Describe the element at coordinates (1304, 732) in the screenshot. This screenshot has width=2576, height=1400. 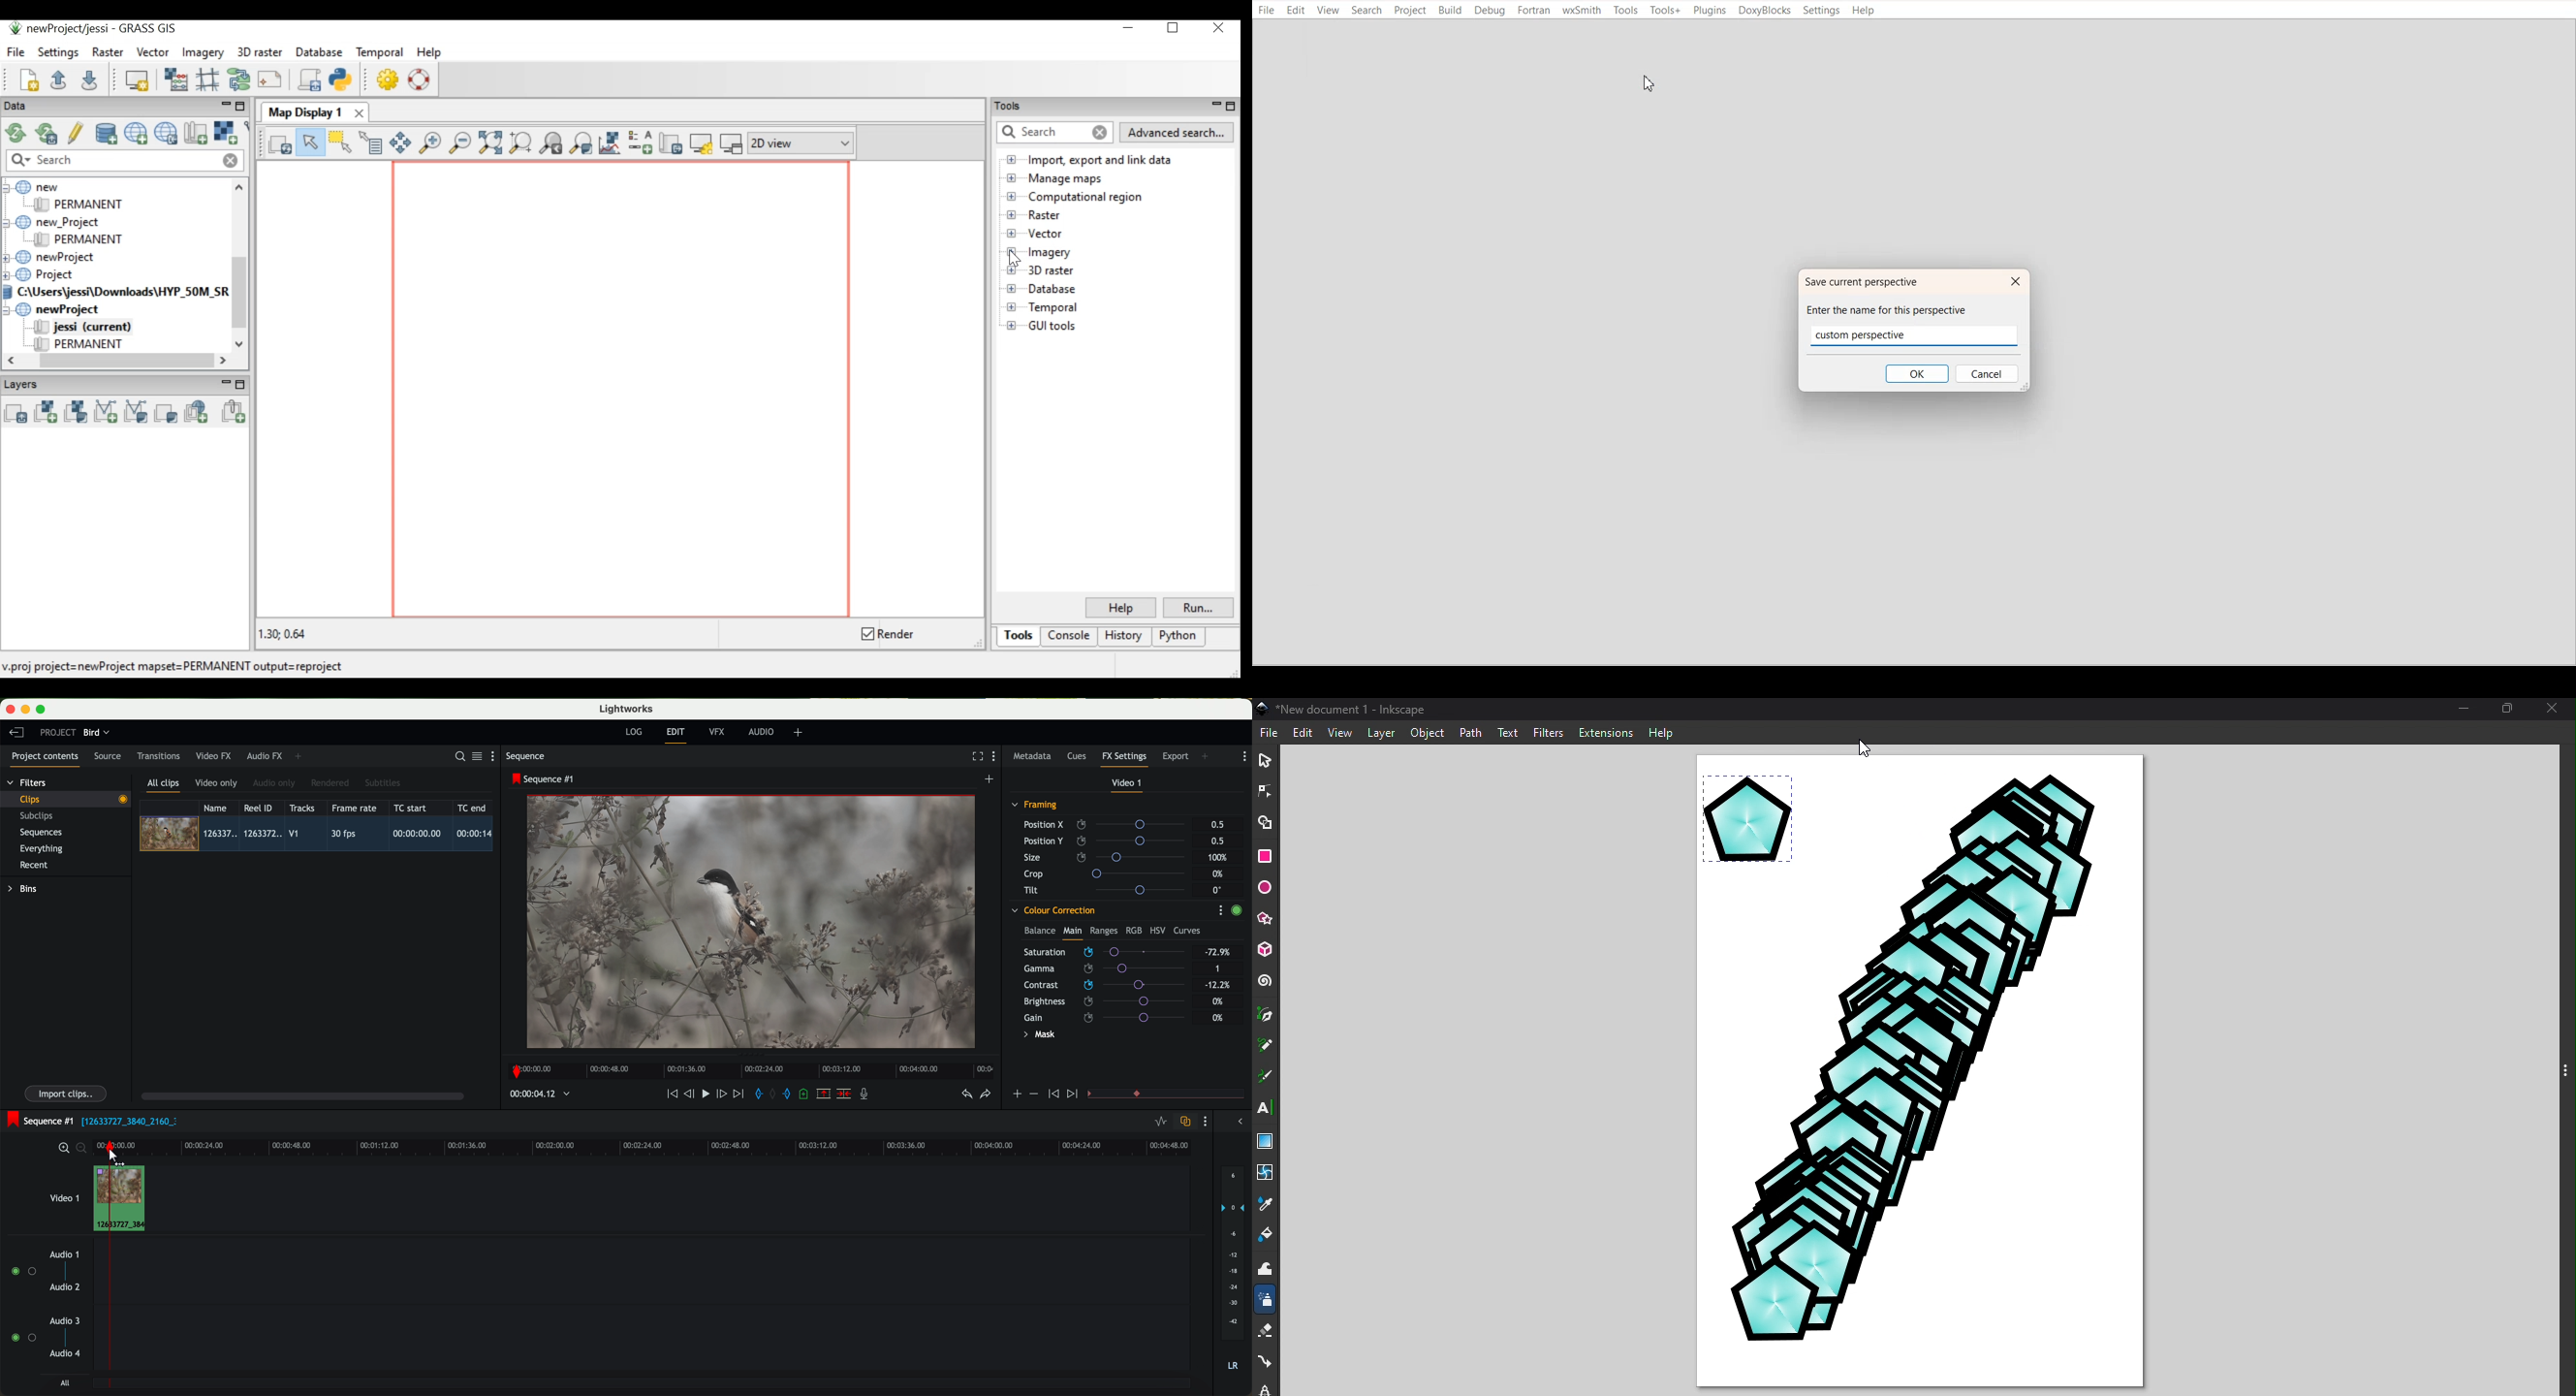
I see `Edit` at that location.